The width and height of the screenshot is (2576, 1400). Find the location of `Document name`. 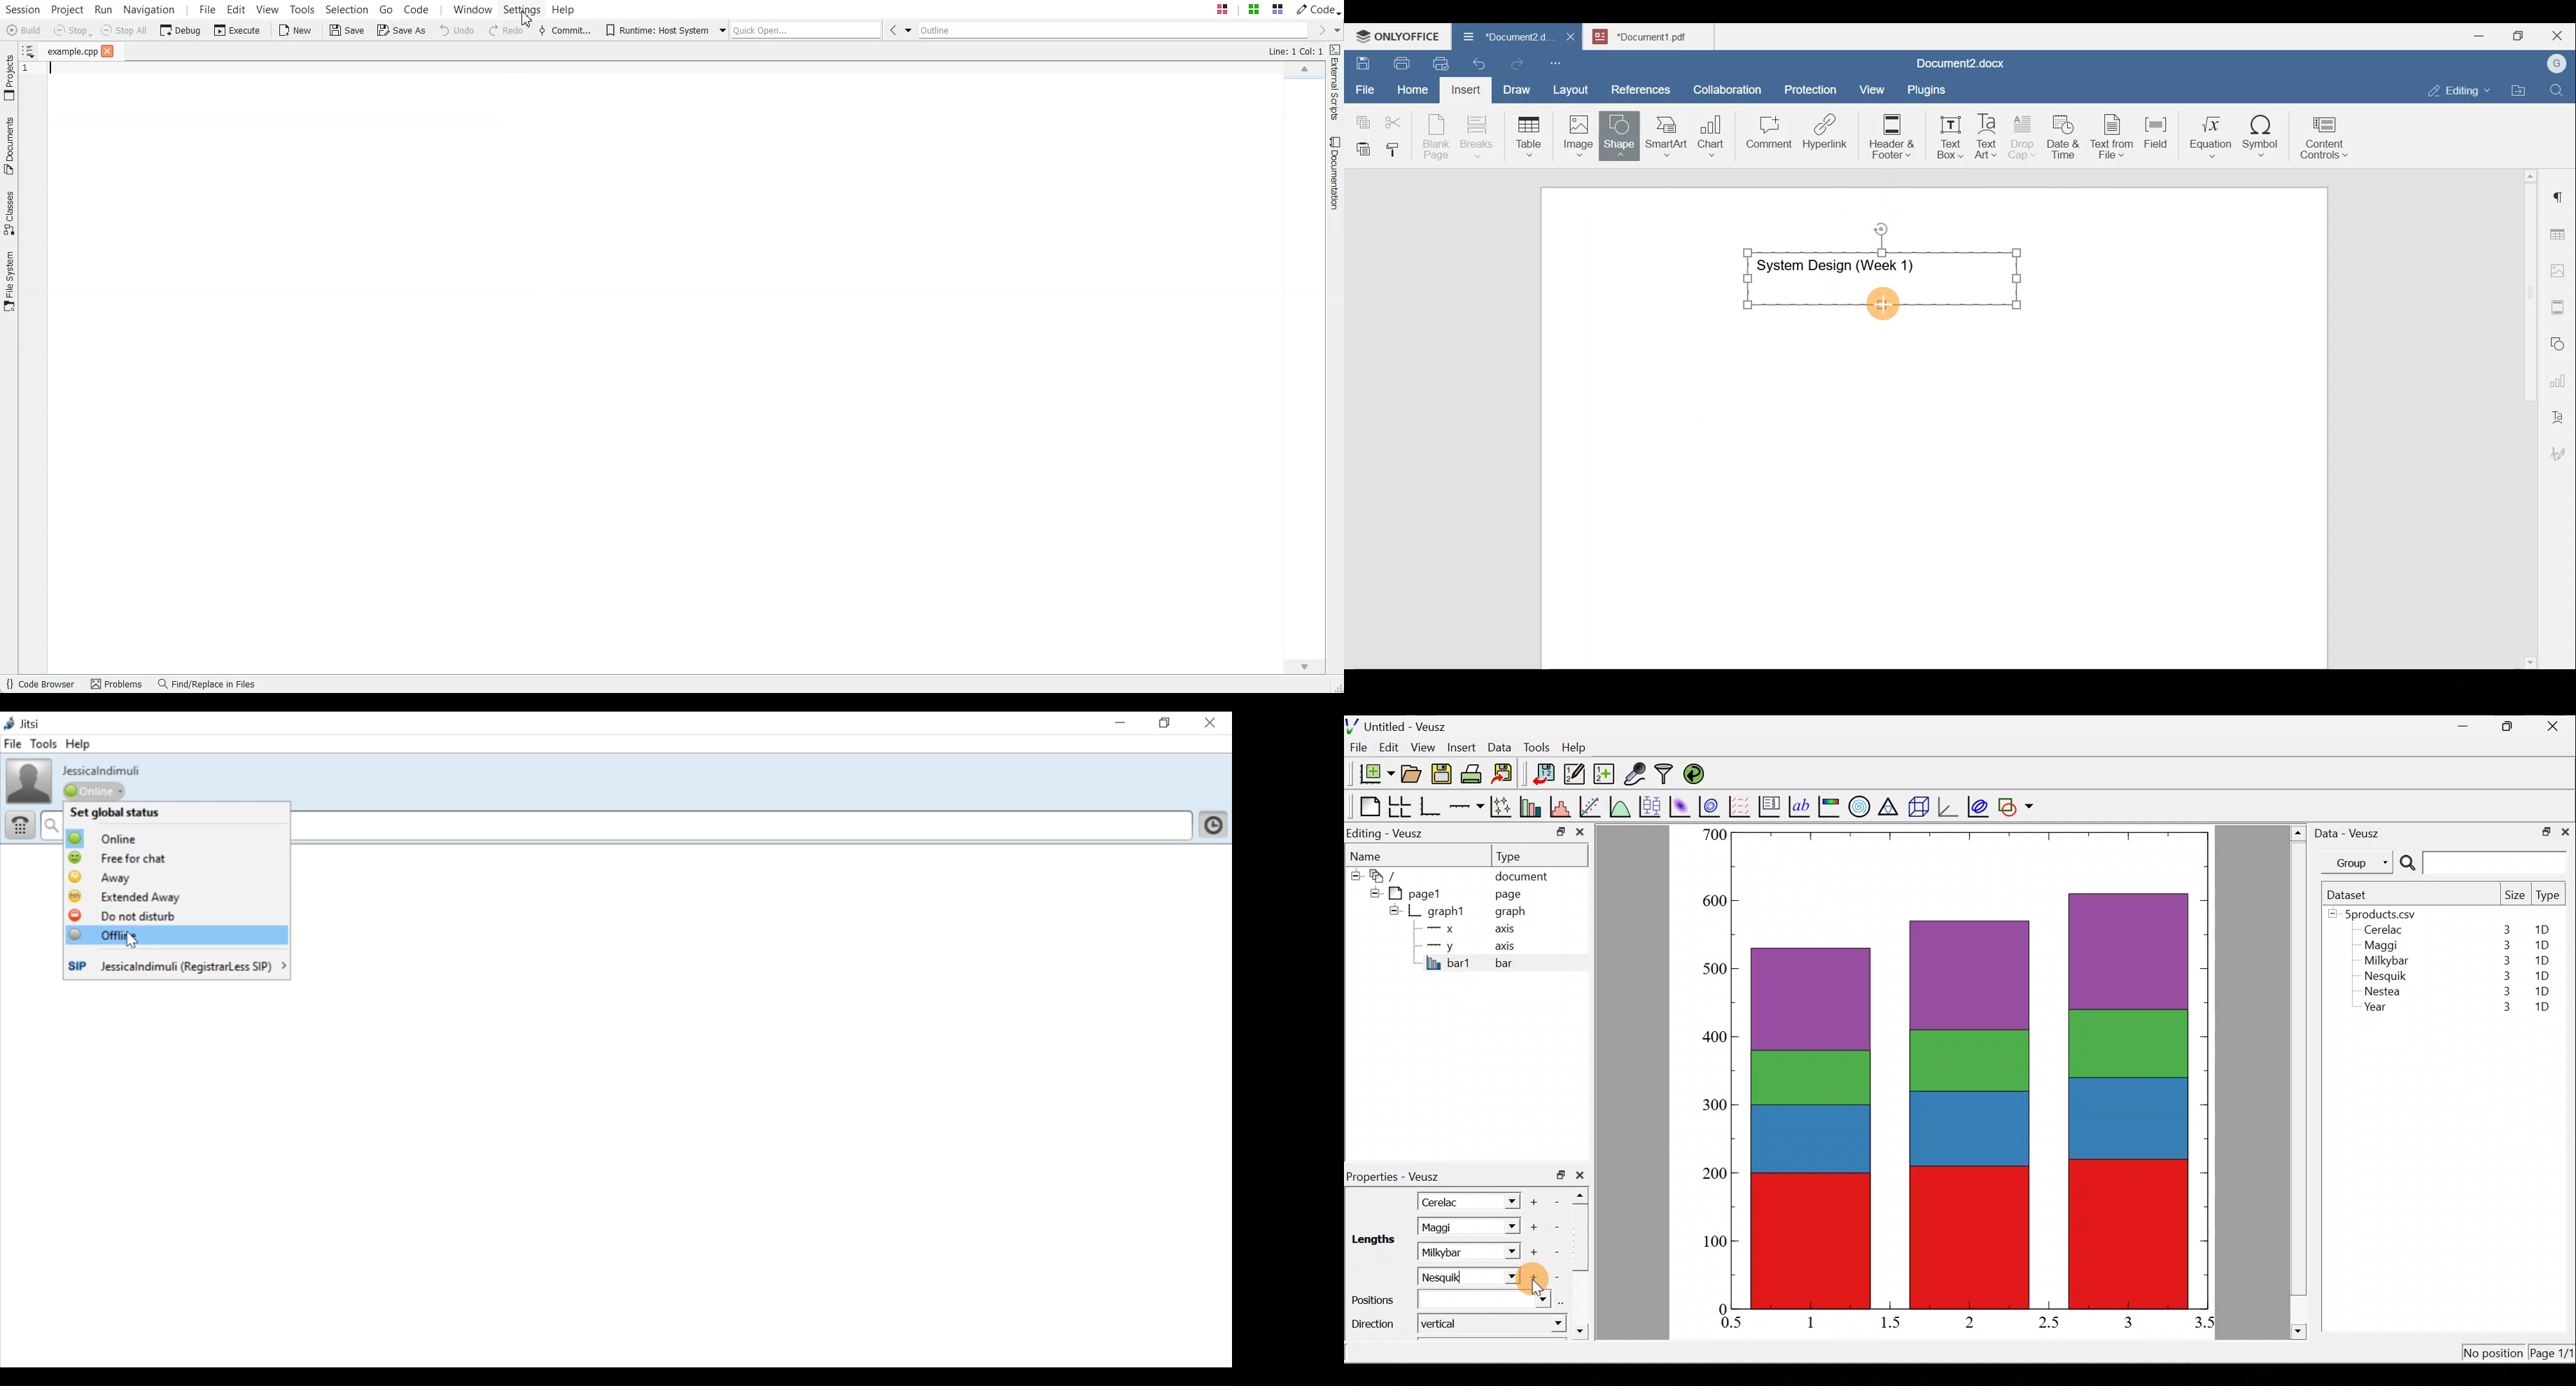

Document name is located at coordinates (1656, 35).